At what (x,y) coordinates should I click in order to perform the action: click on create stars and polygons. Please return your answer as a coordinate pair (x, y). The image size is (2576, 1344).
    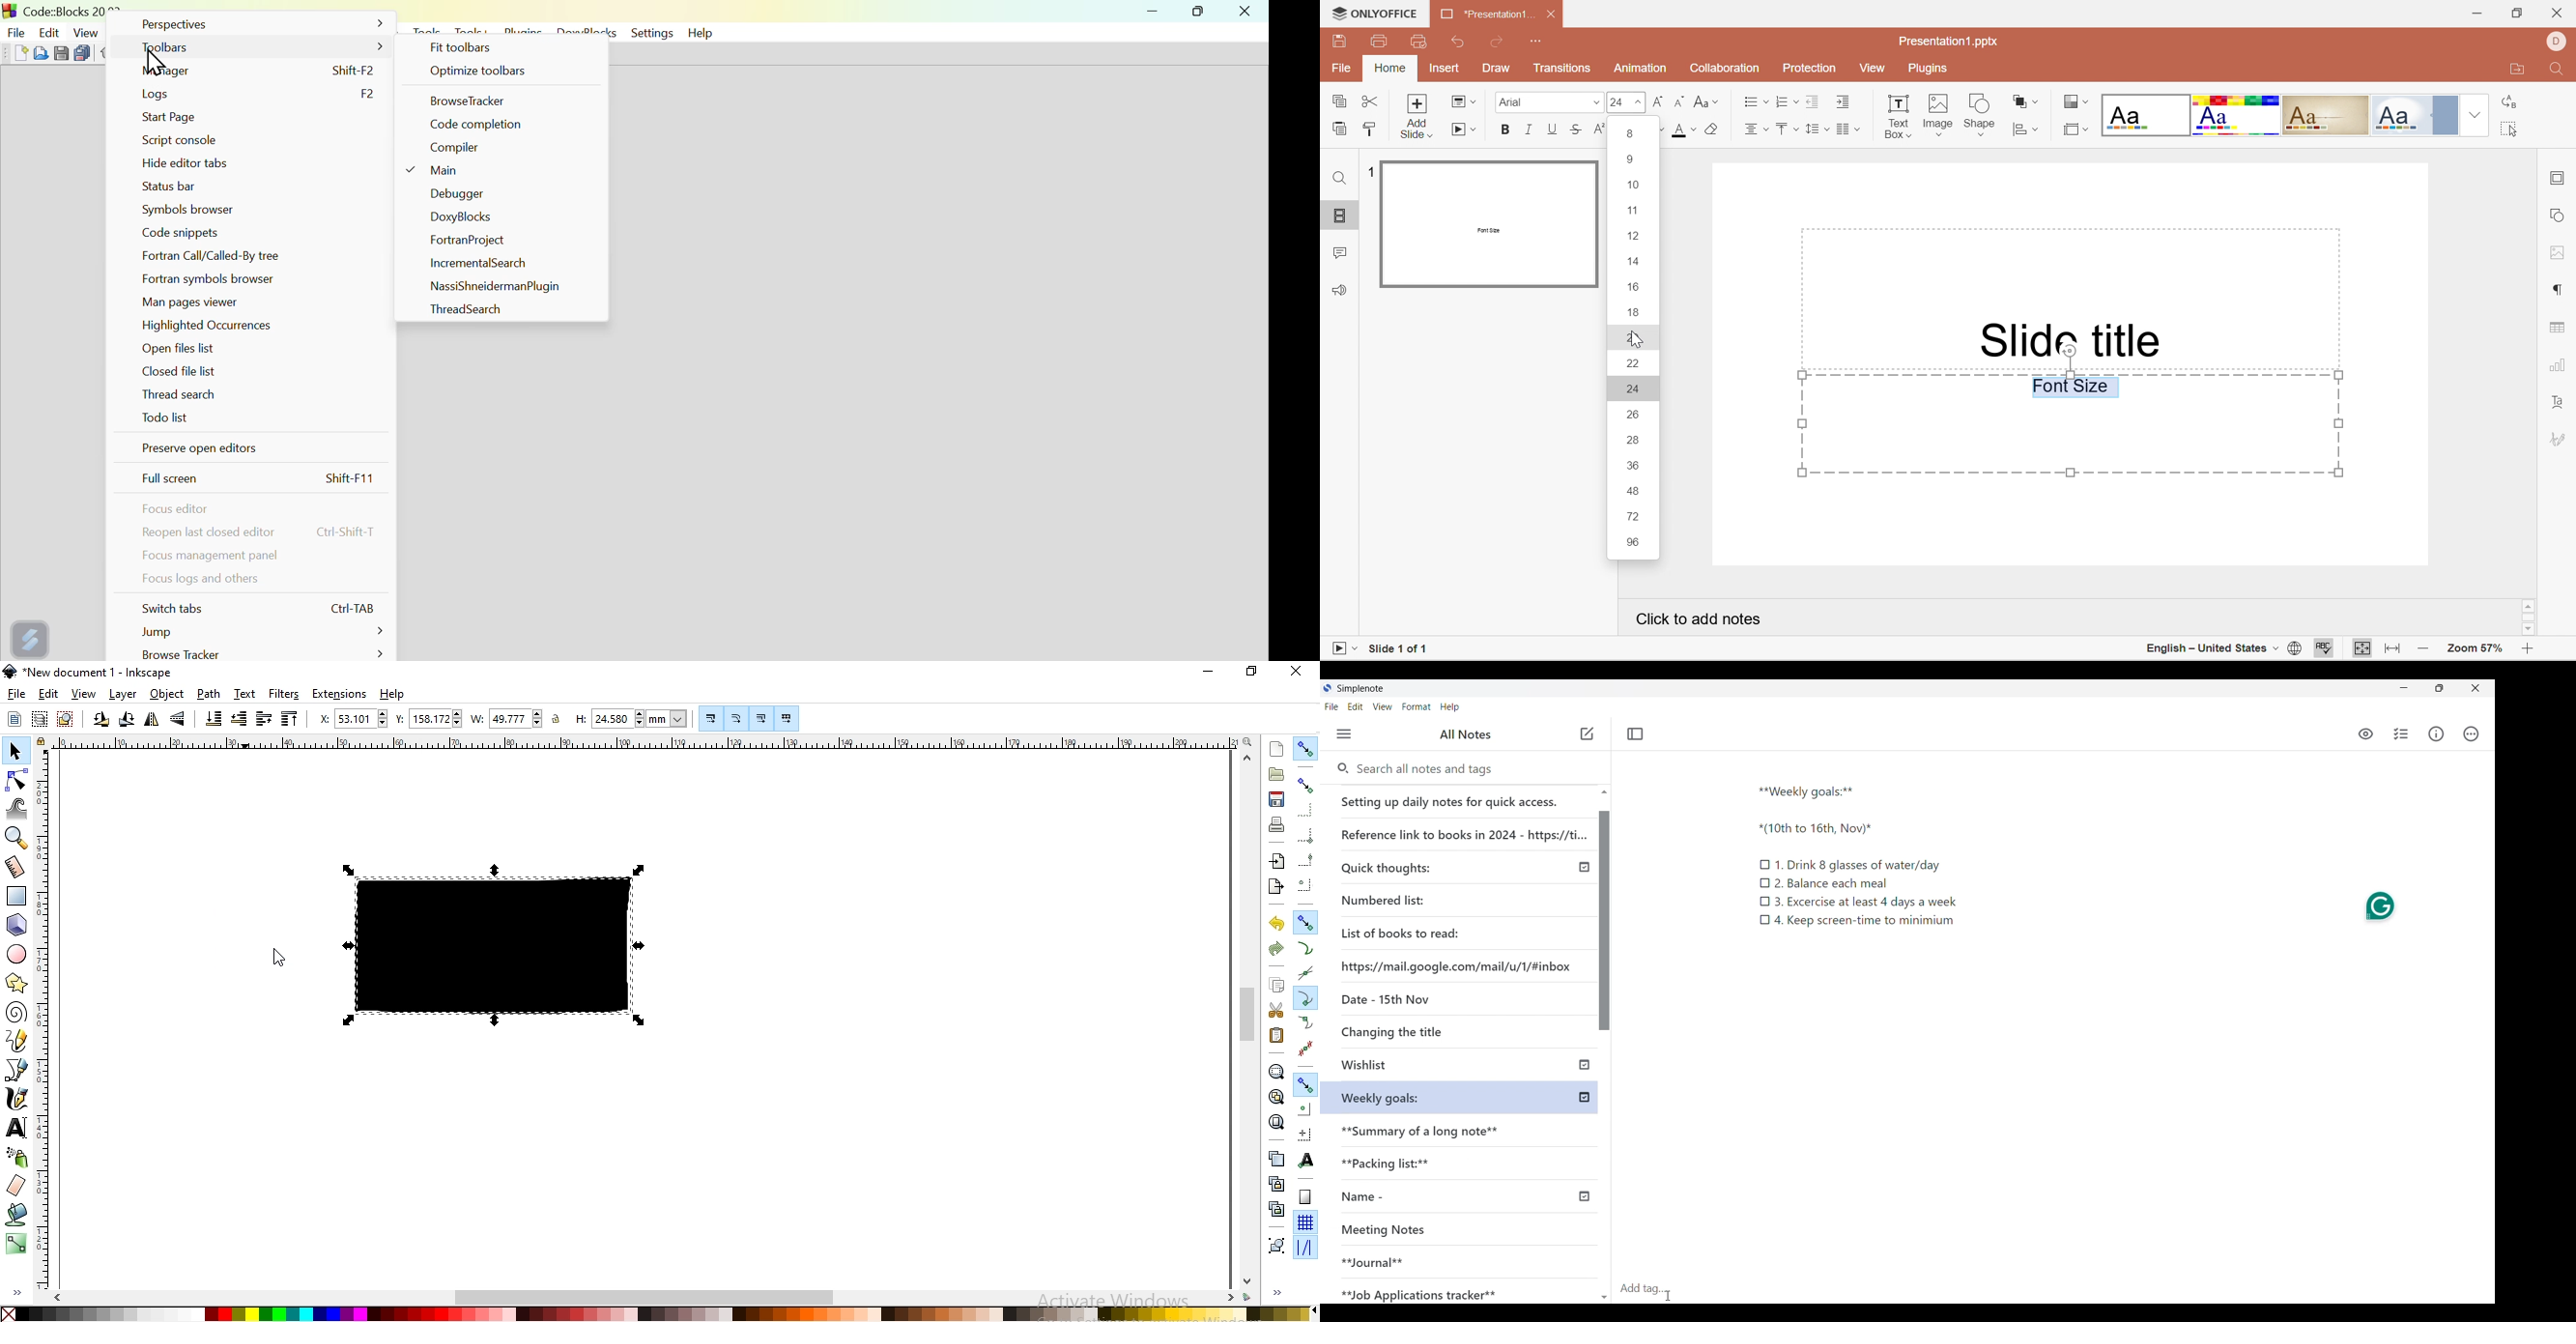
    Looking at the image, I should click on (18, 981).